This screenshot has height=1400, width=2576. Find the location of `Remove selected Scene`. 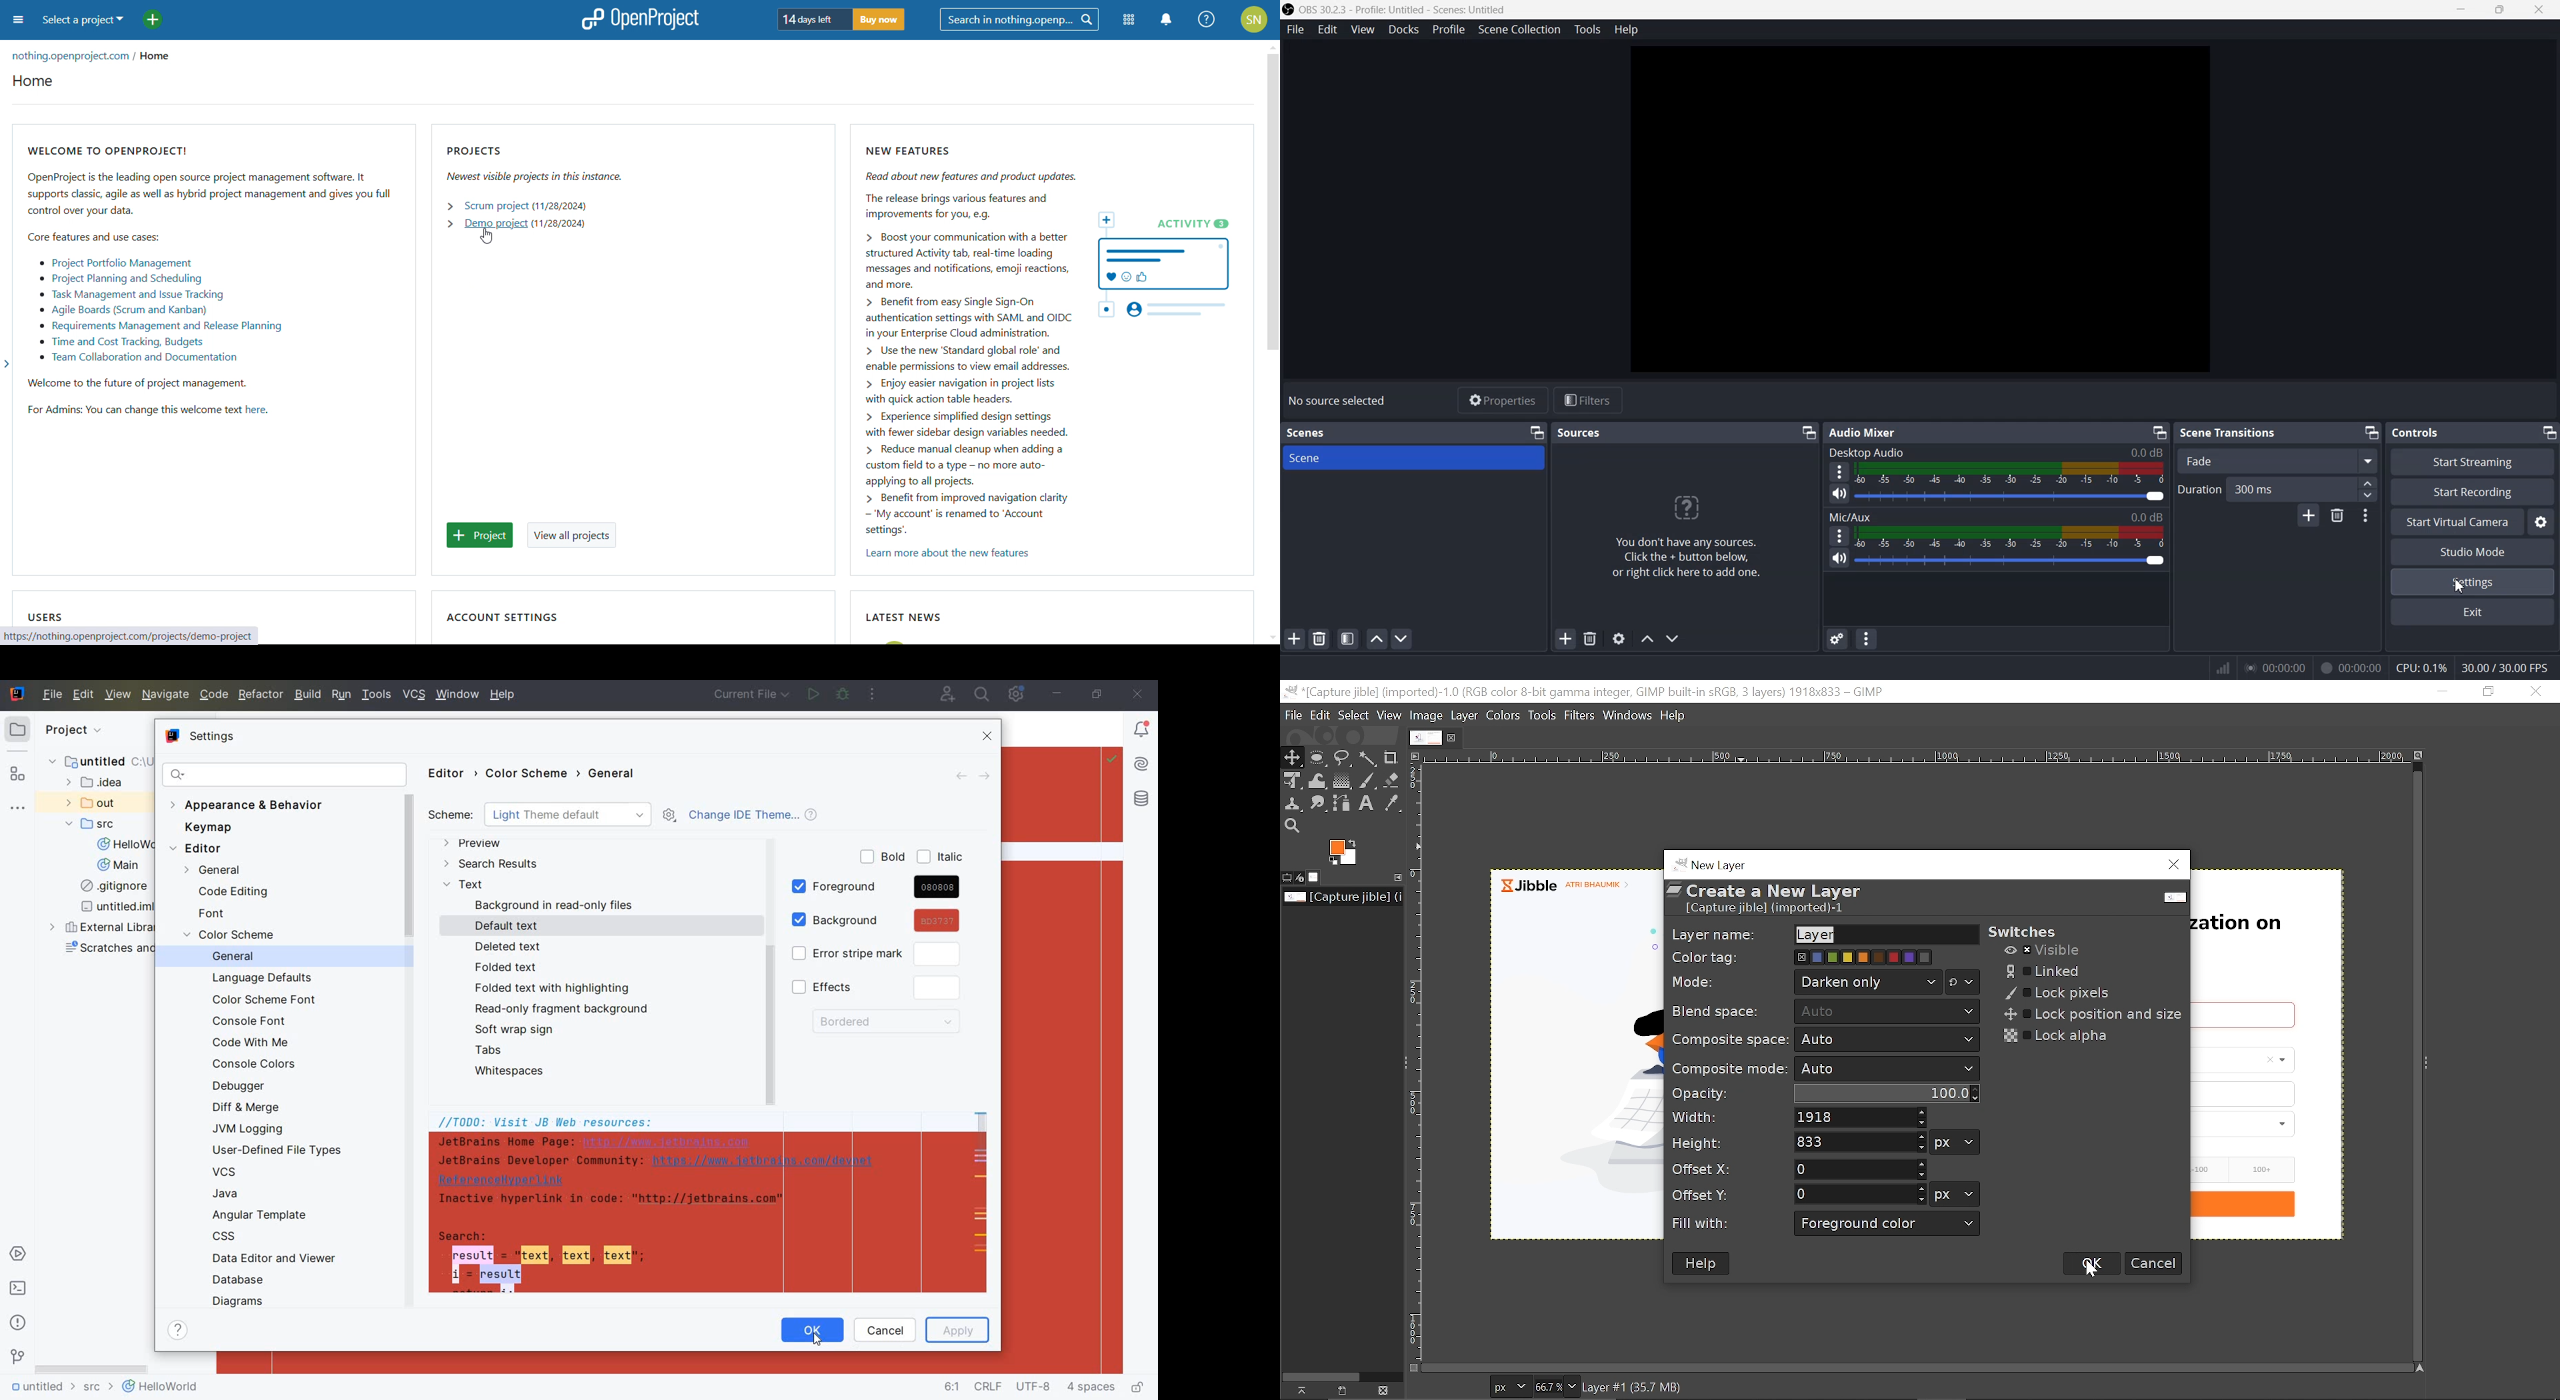

Remove selected Scene is located at coordinates (1320, 639).